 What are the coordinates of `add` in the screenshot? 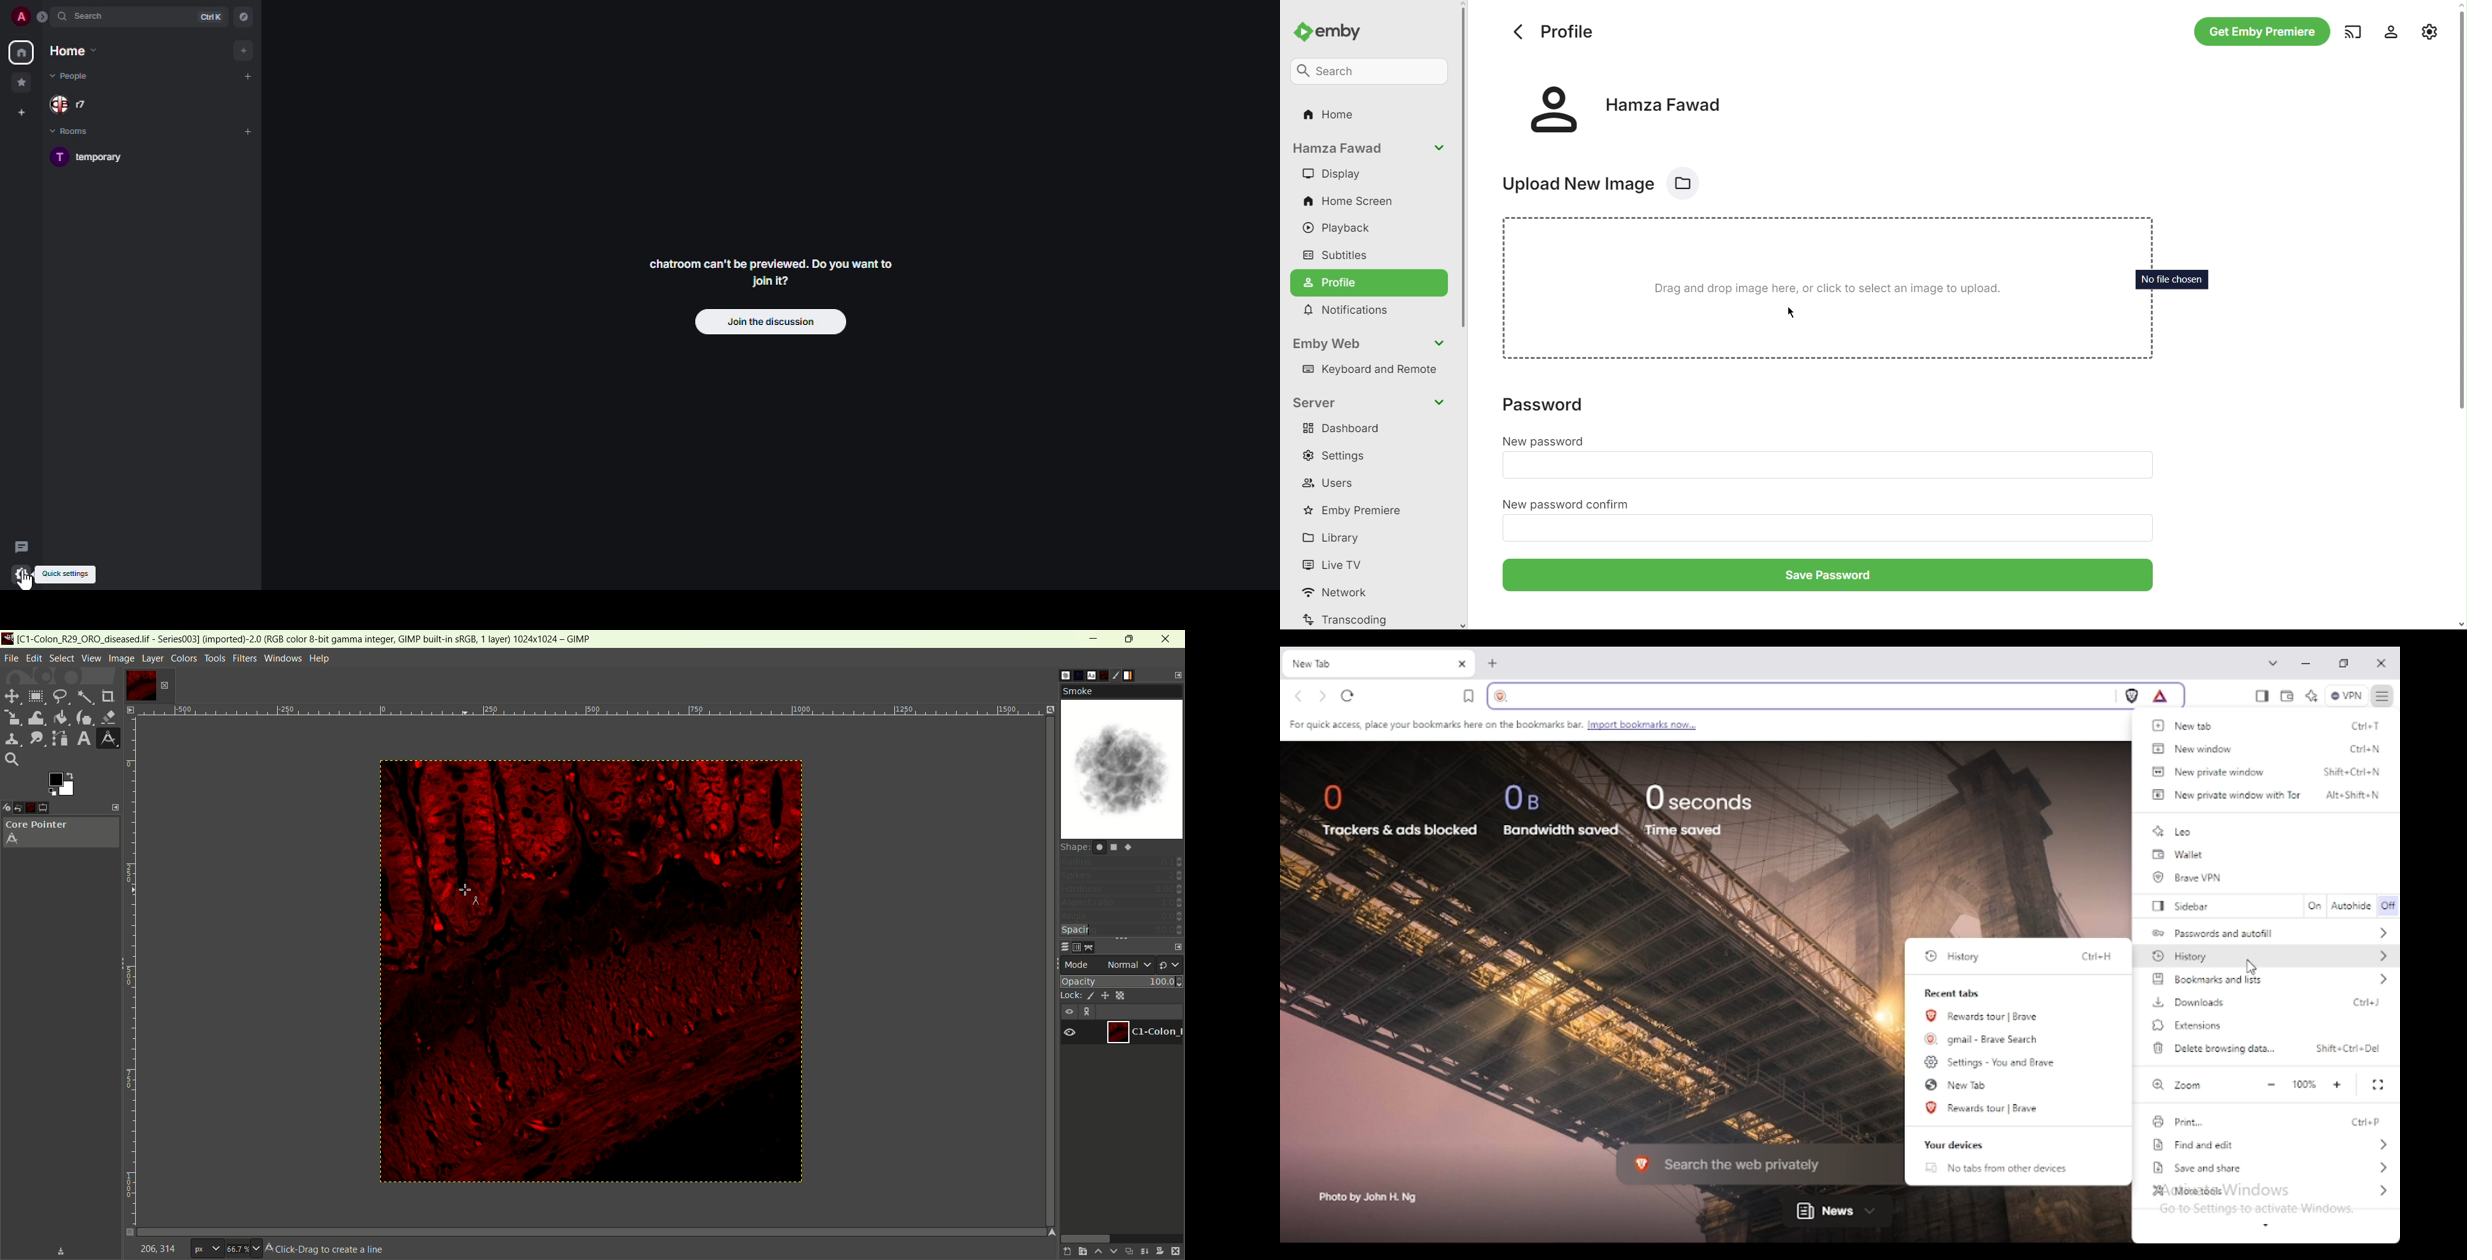 It's located at (248, 77).